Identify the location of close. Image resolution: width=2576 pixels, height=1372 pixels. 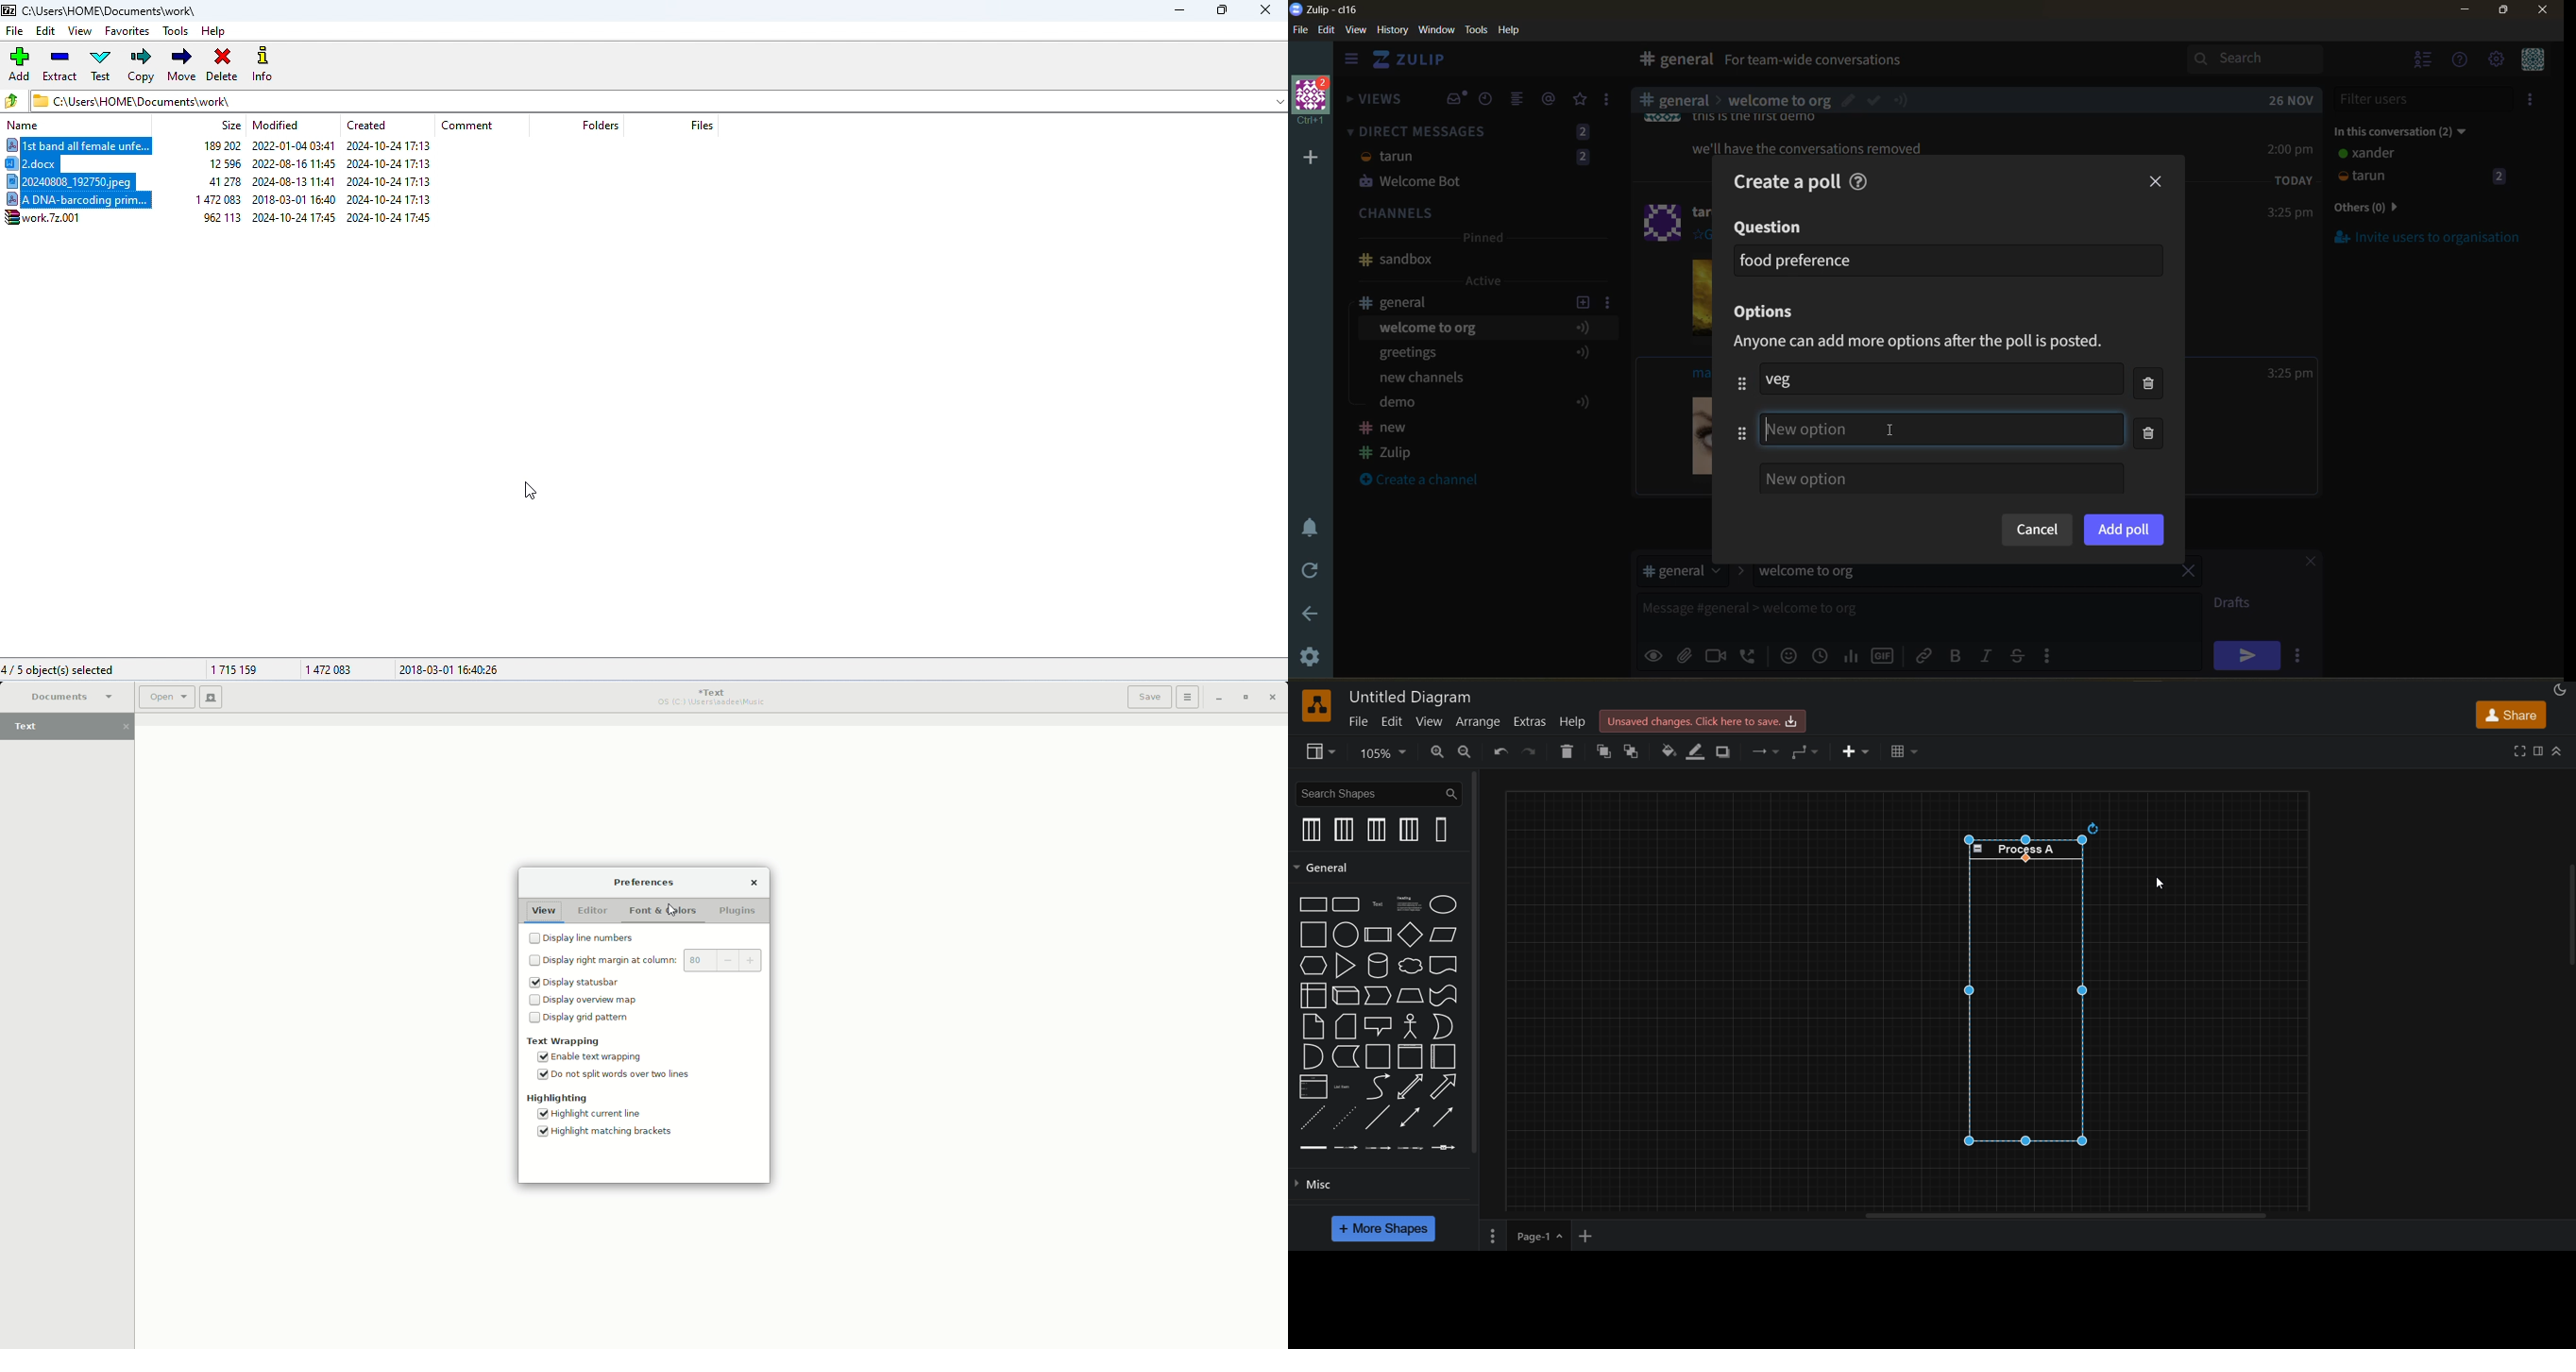
(2544, 14).